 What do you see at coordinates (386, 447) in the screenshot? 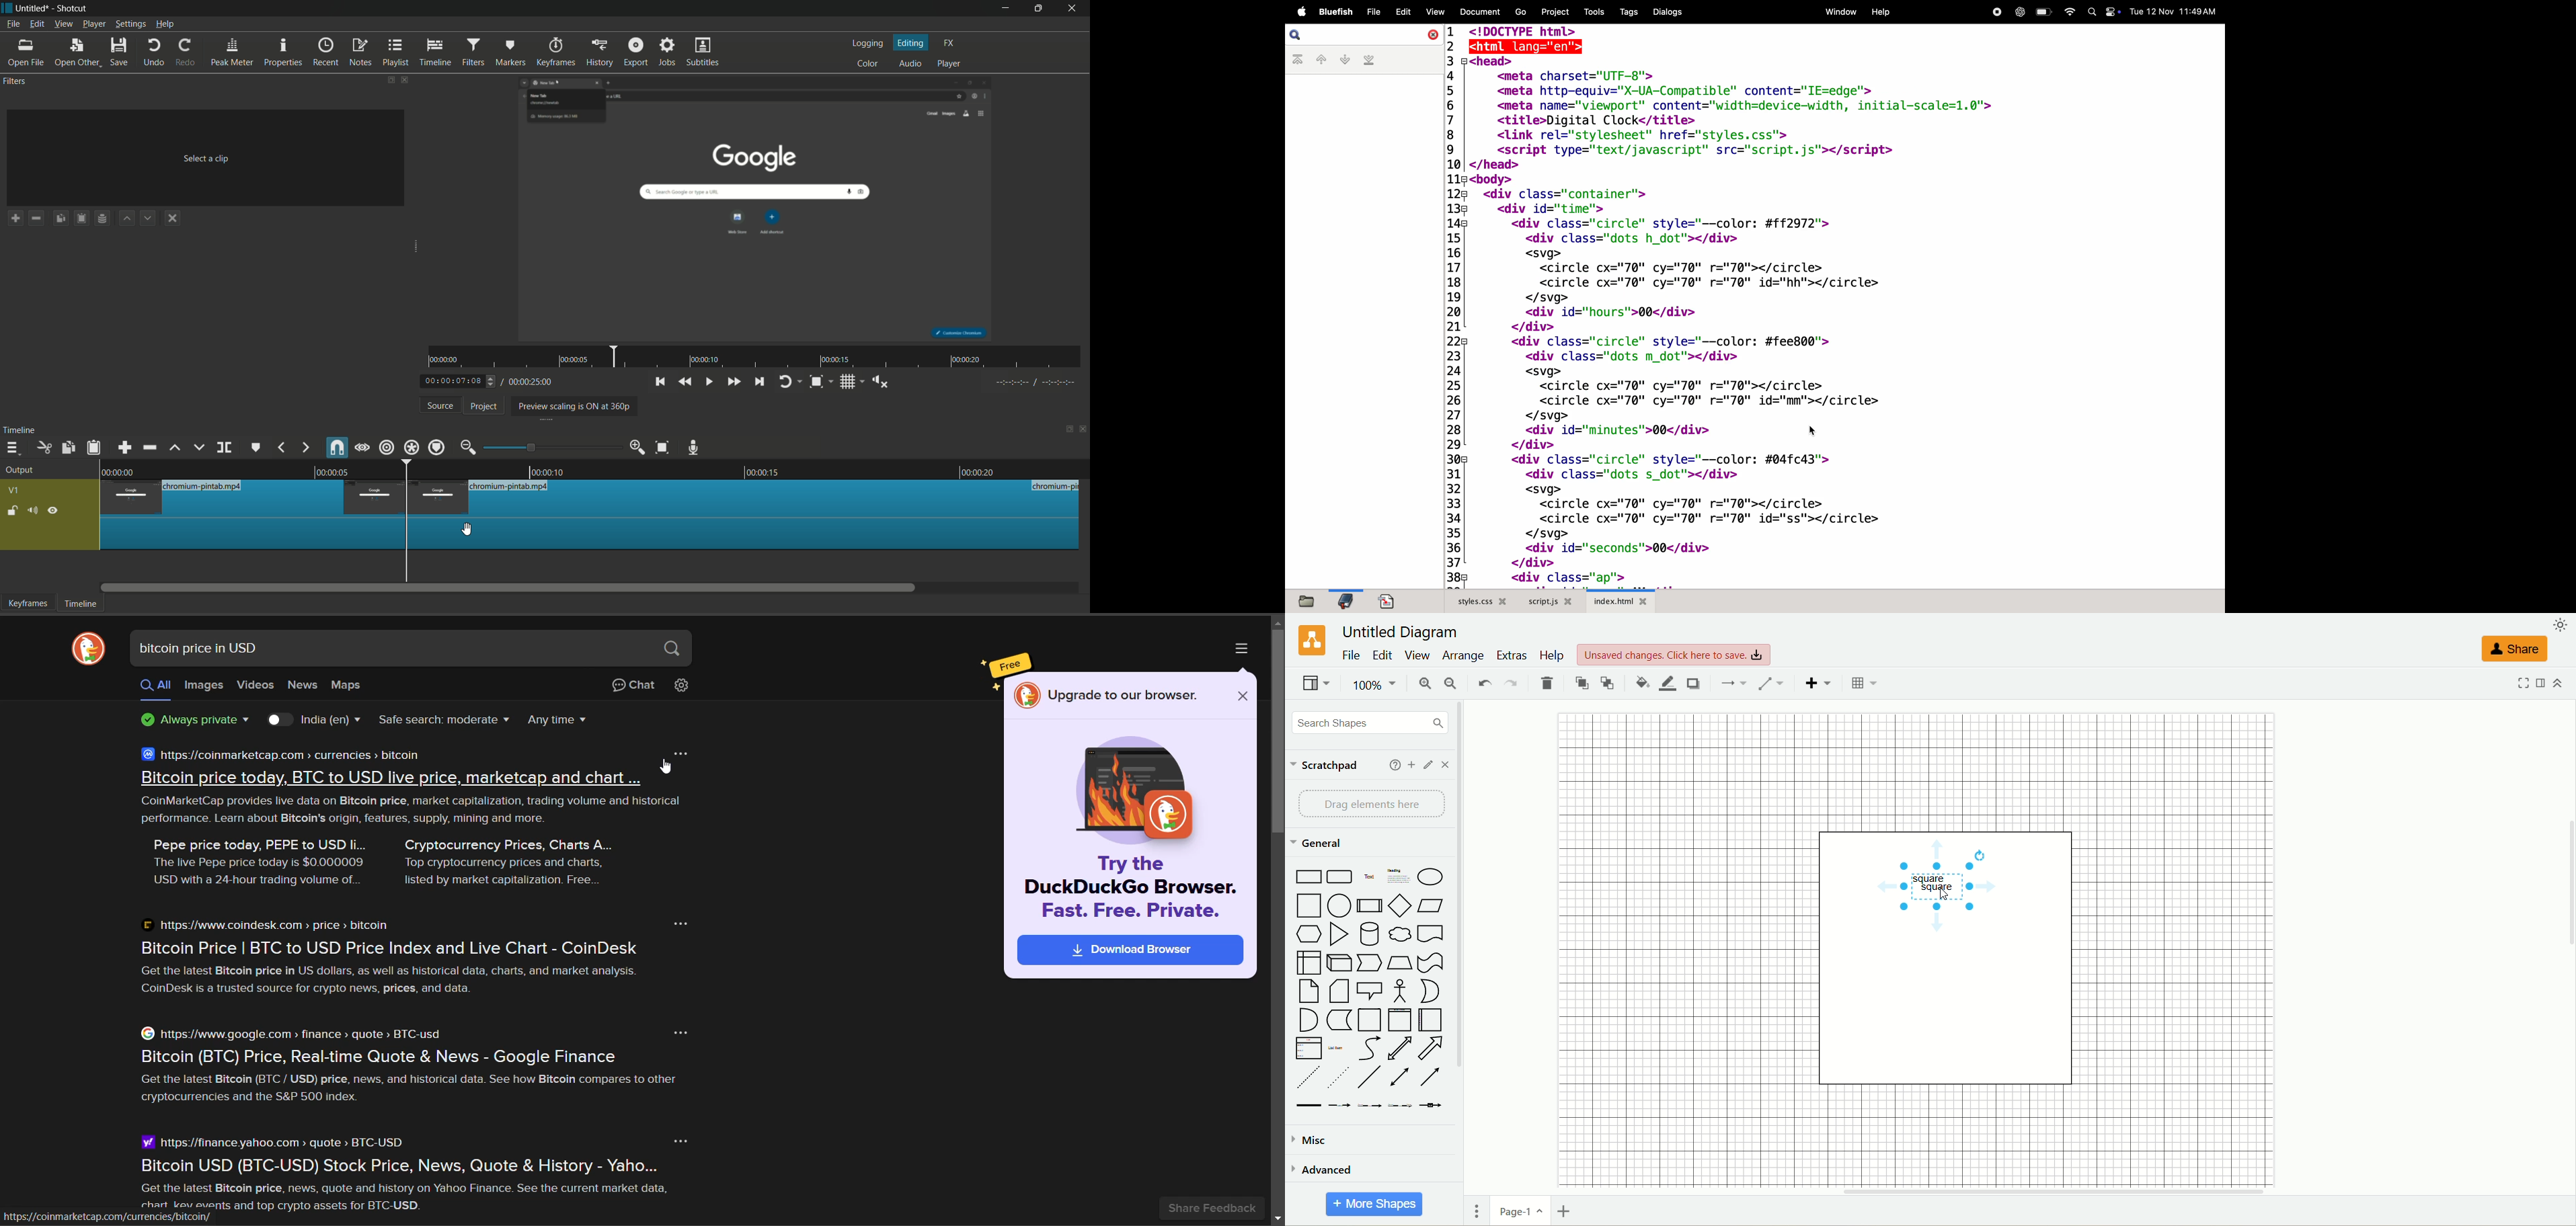
I see `ripple` at bounding box center [386, 447].